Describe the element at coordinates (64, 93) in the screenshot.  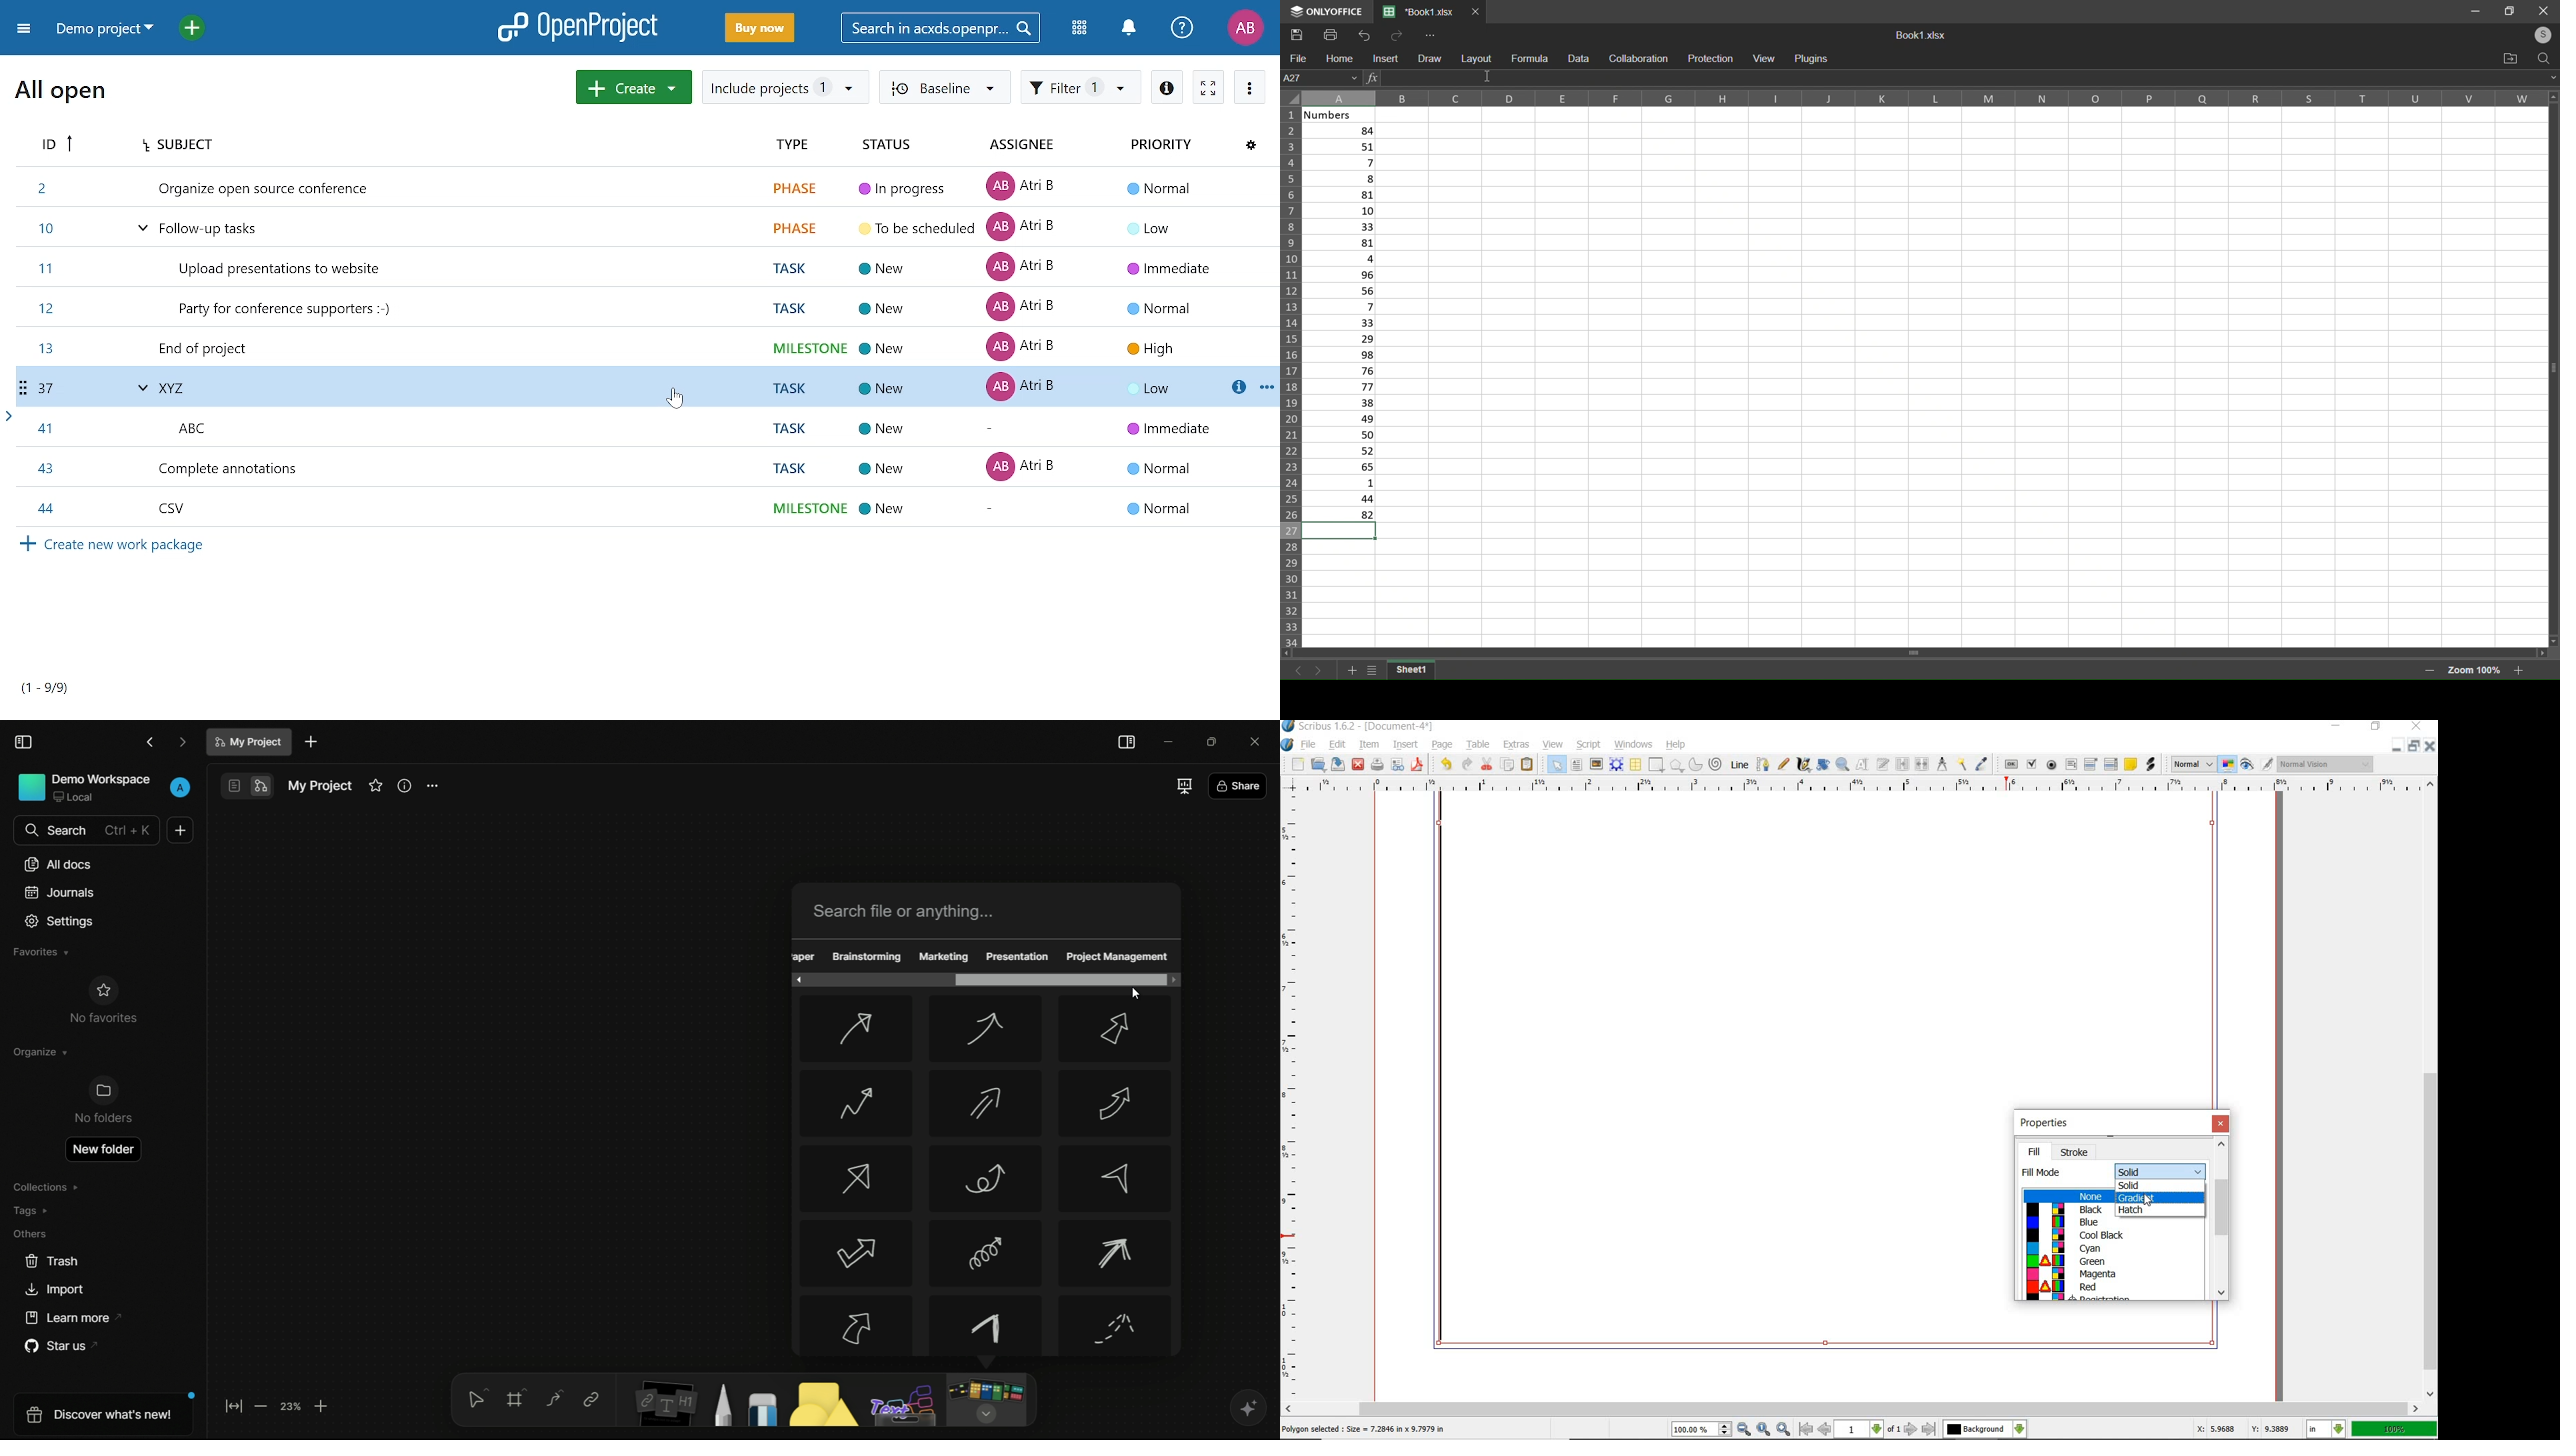
I see `All open` at that location.